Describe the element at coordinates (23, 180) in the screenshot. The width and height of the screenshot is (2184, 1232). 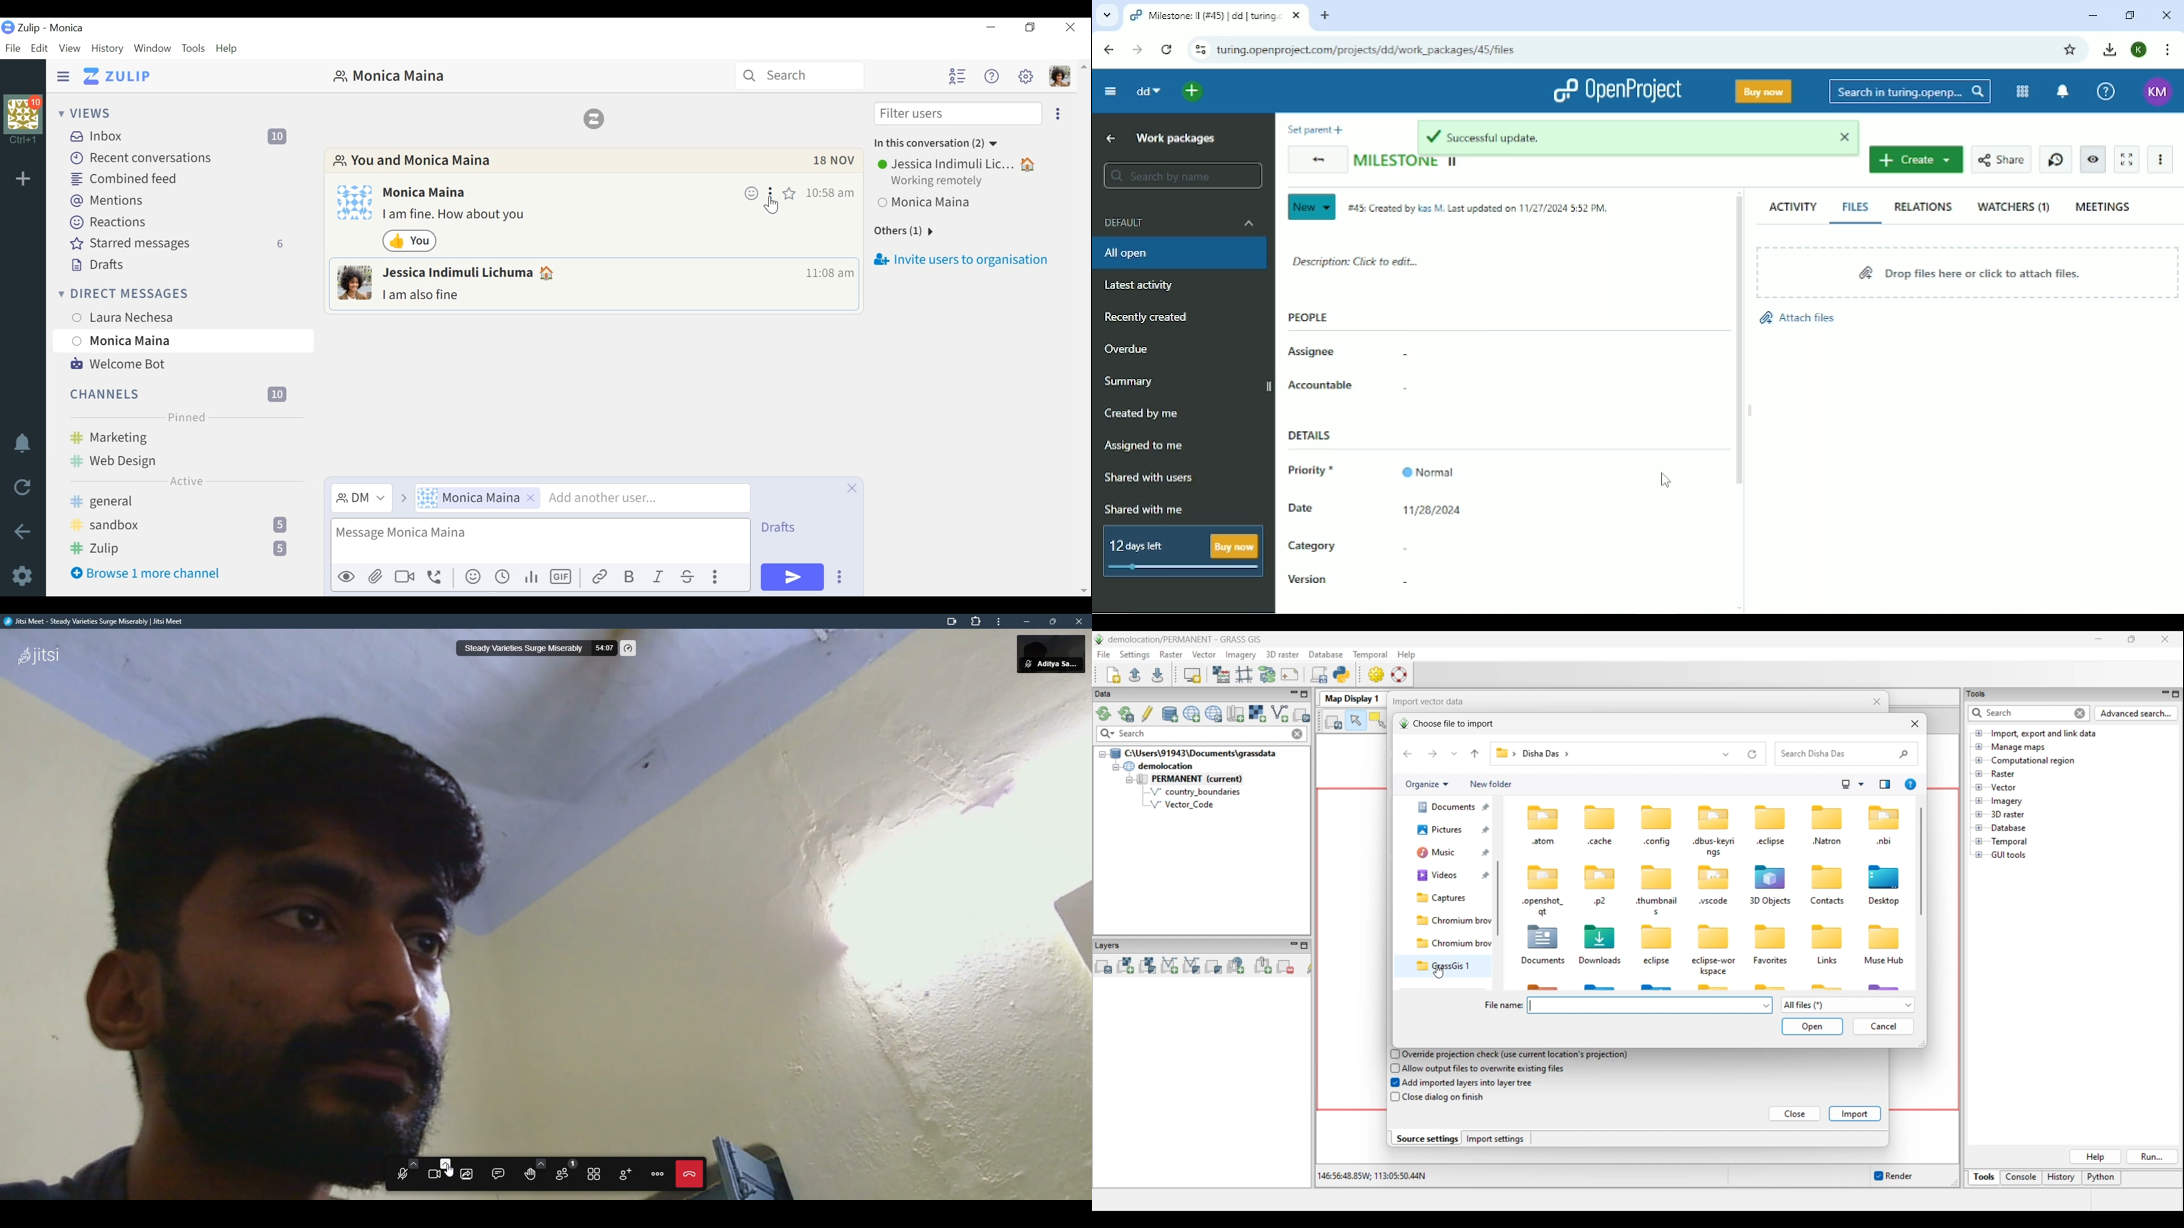
I see `Add Organization` at that location.